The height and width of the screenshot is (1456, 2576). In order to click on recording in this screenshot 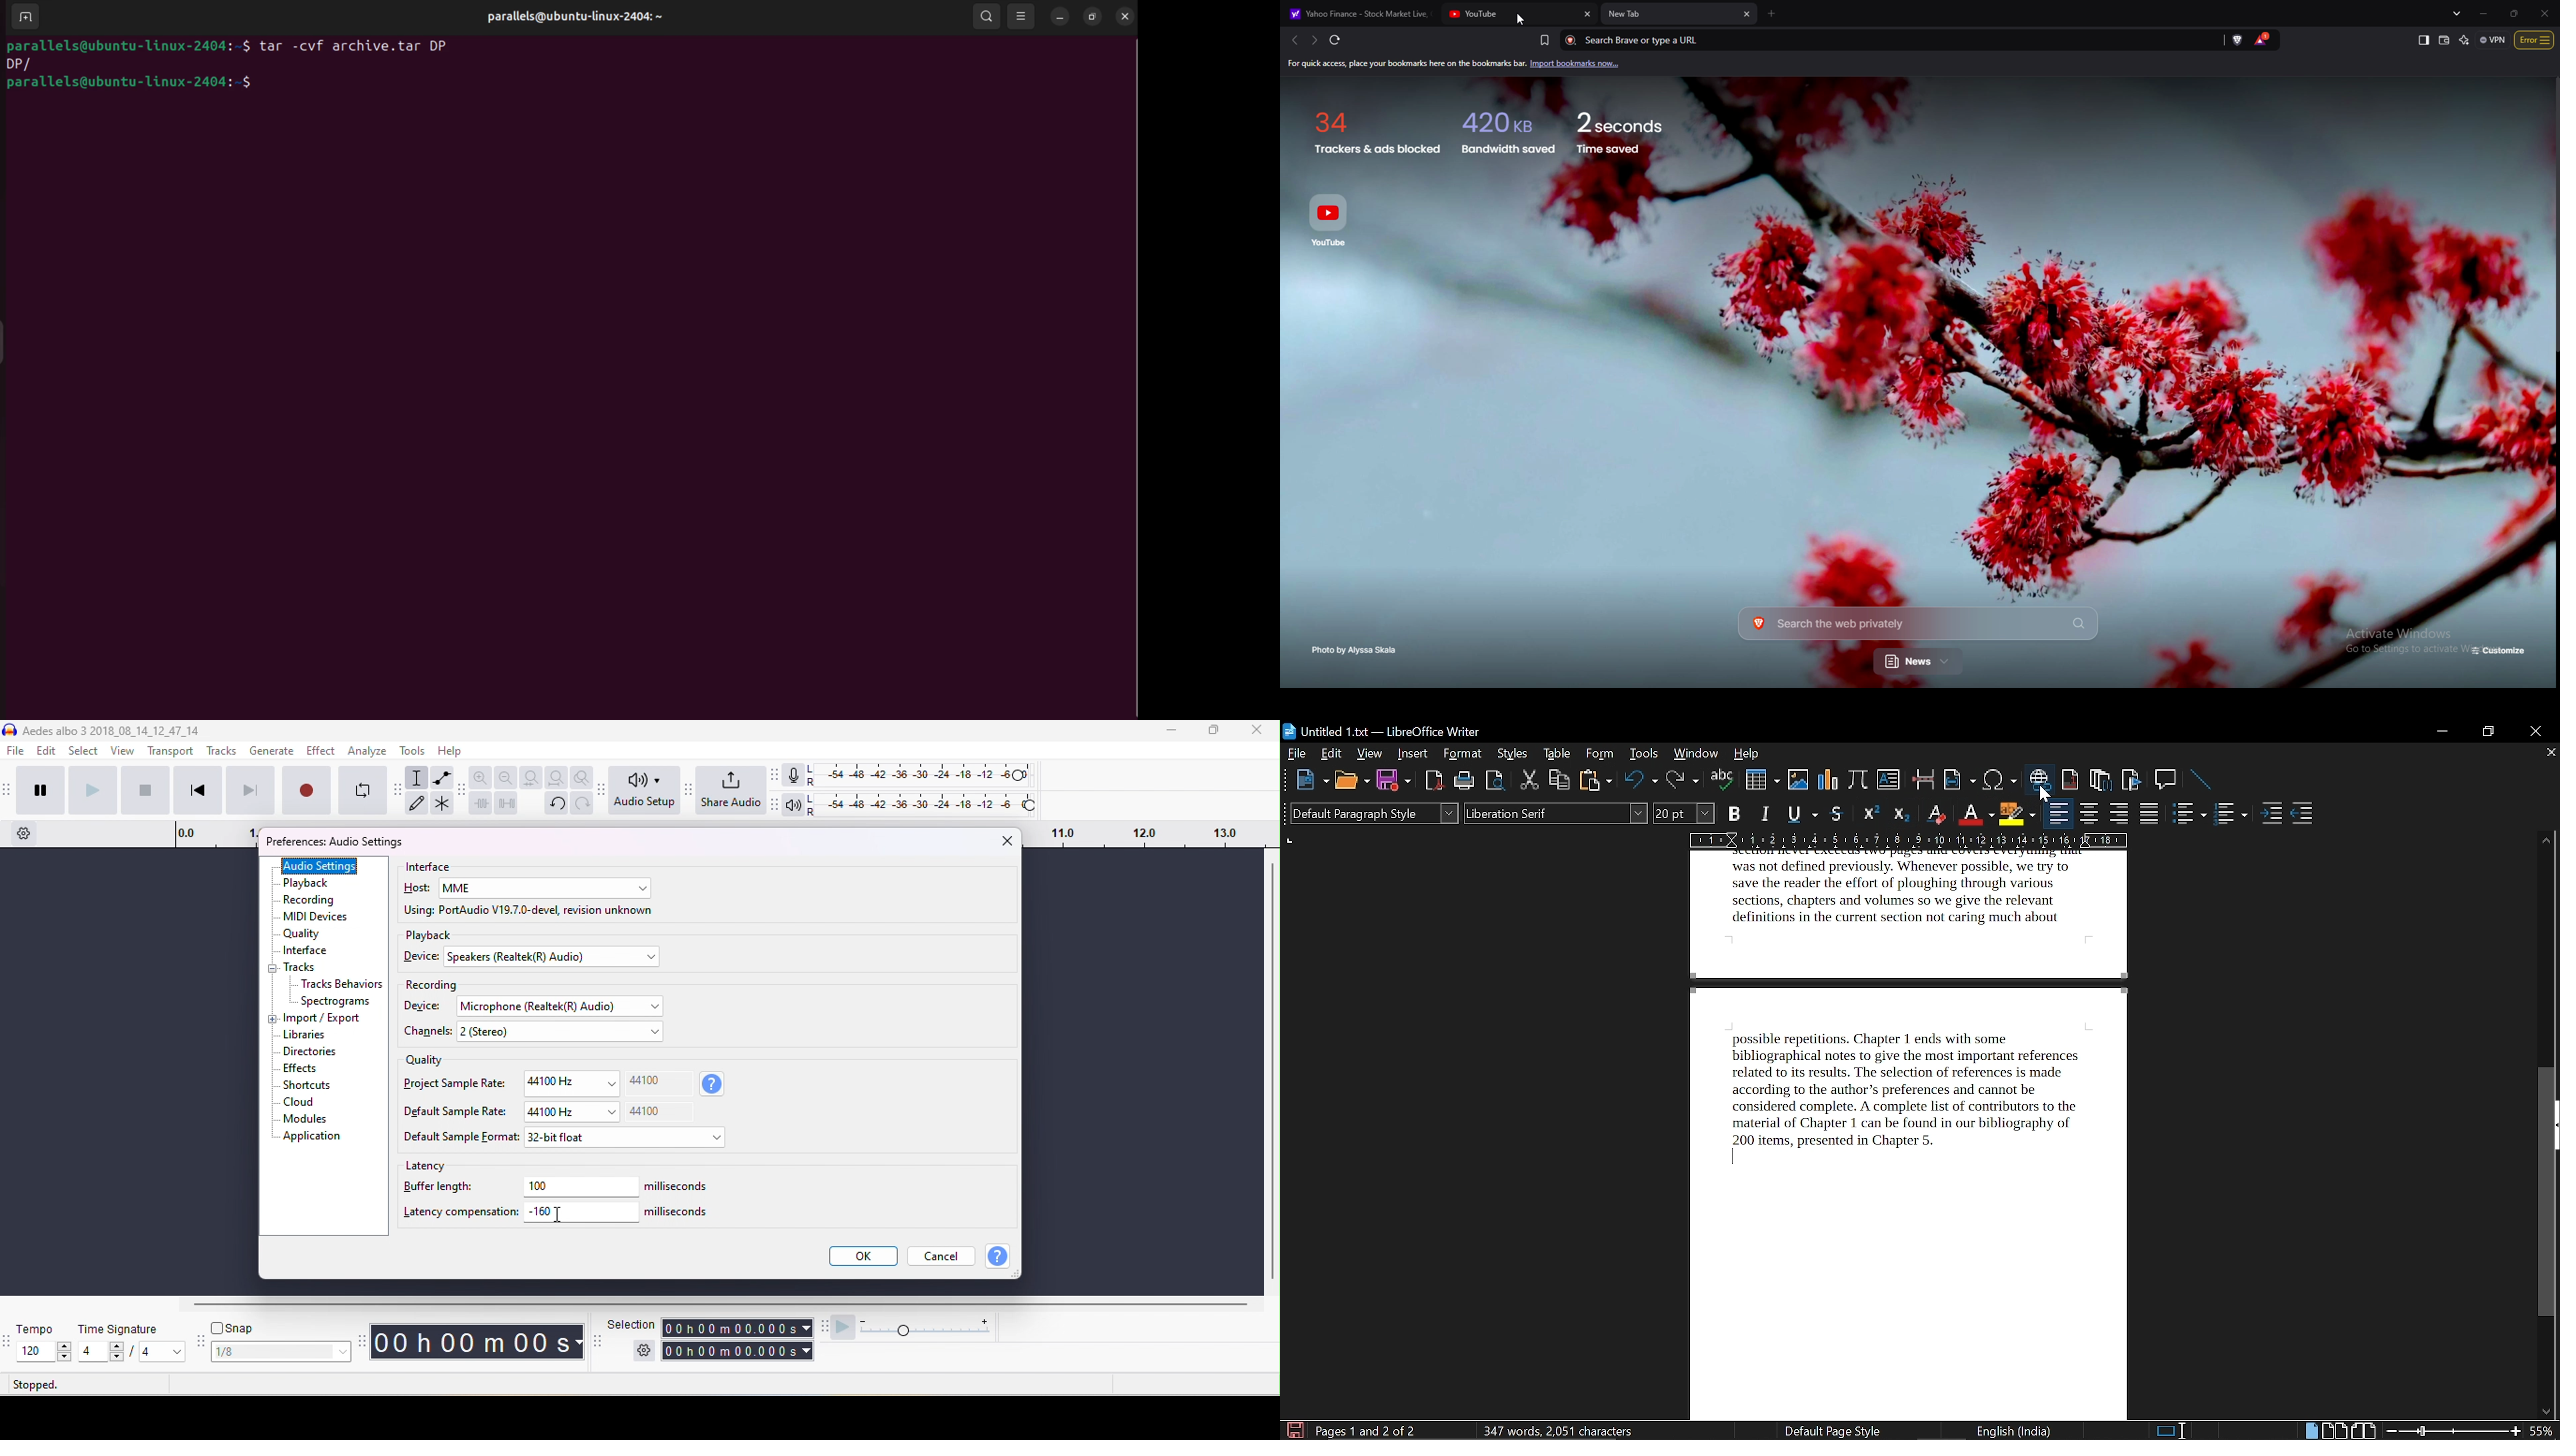, I will do `click(311, 899)`.